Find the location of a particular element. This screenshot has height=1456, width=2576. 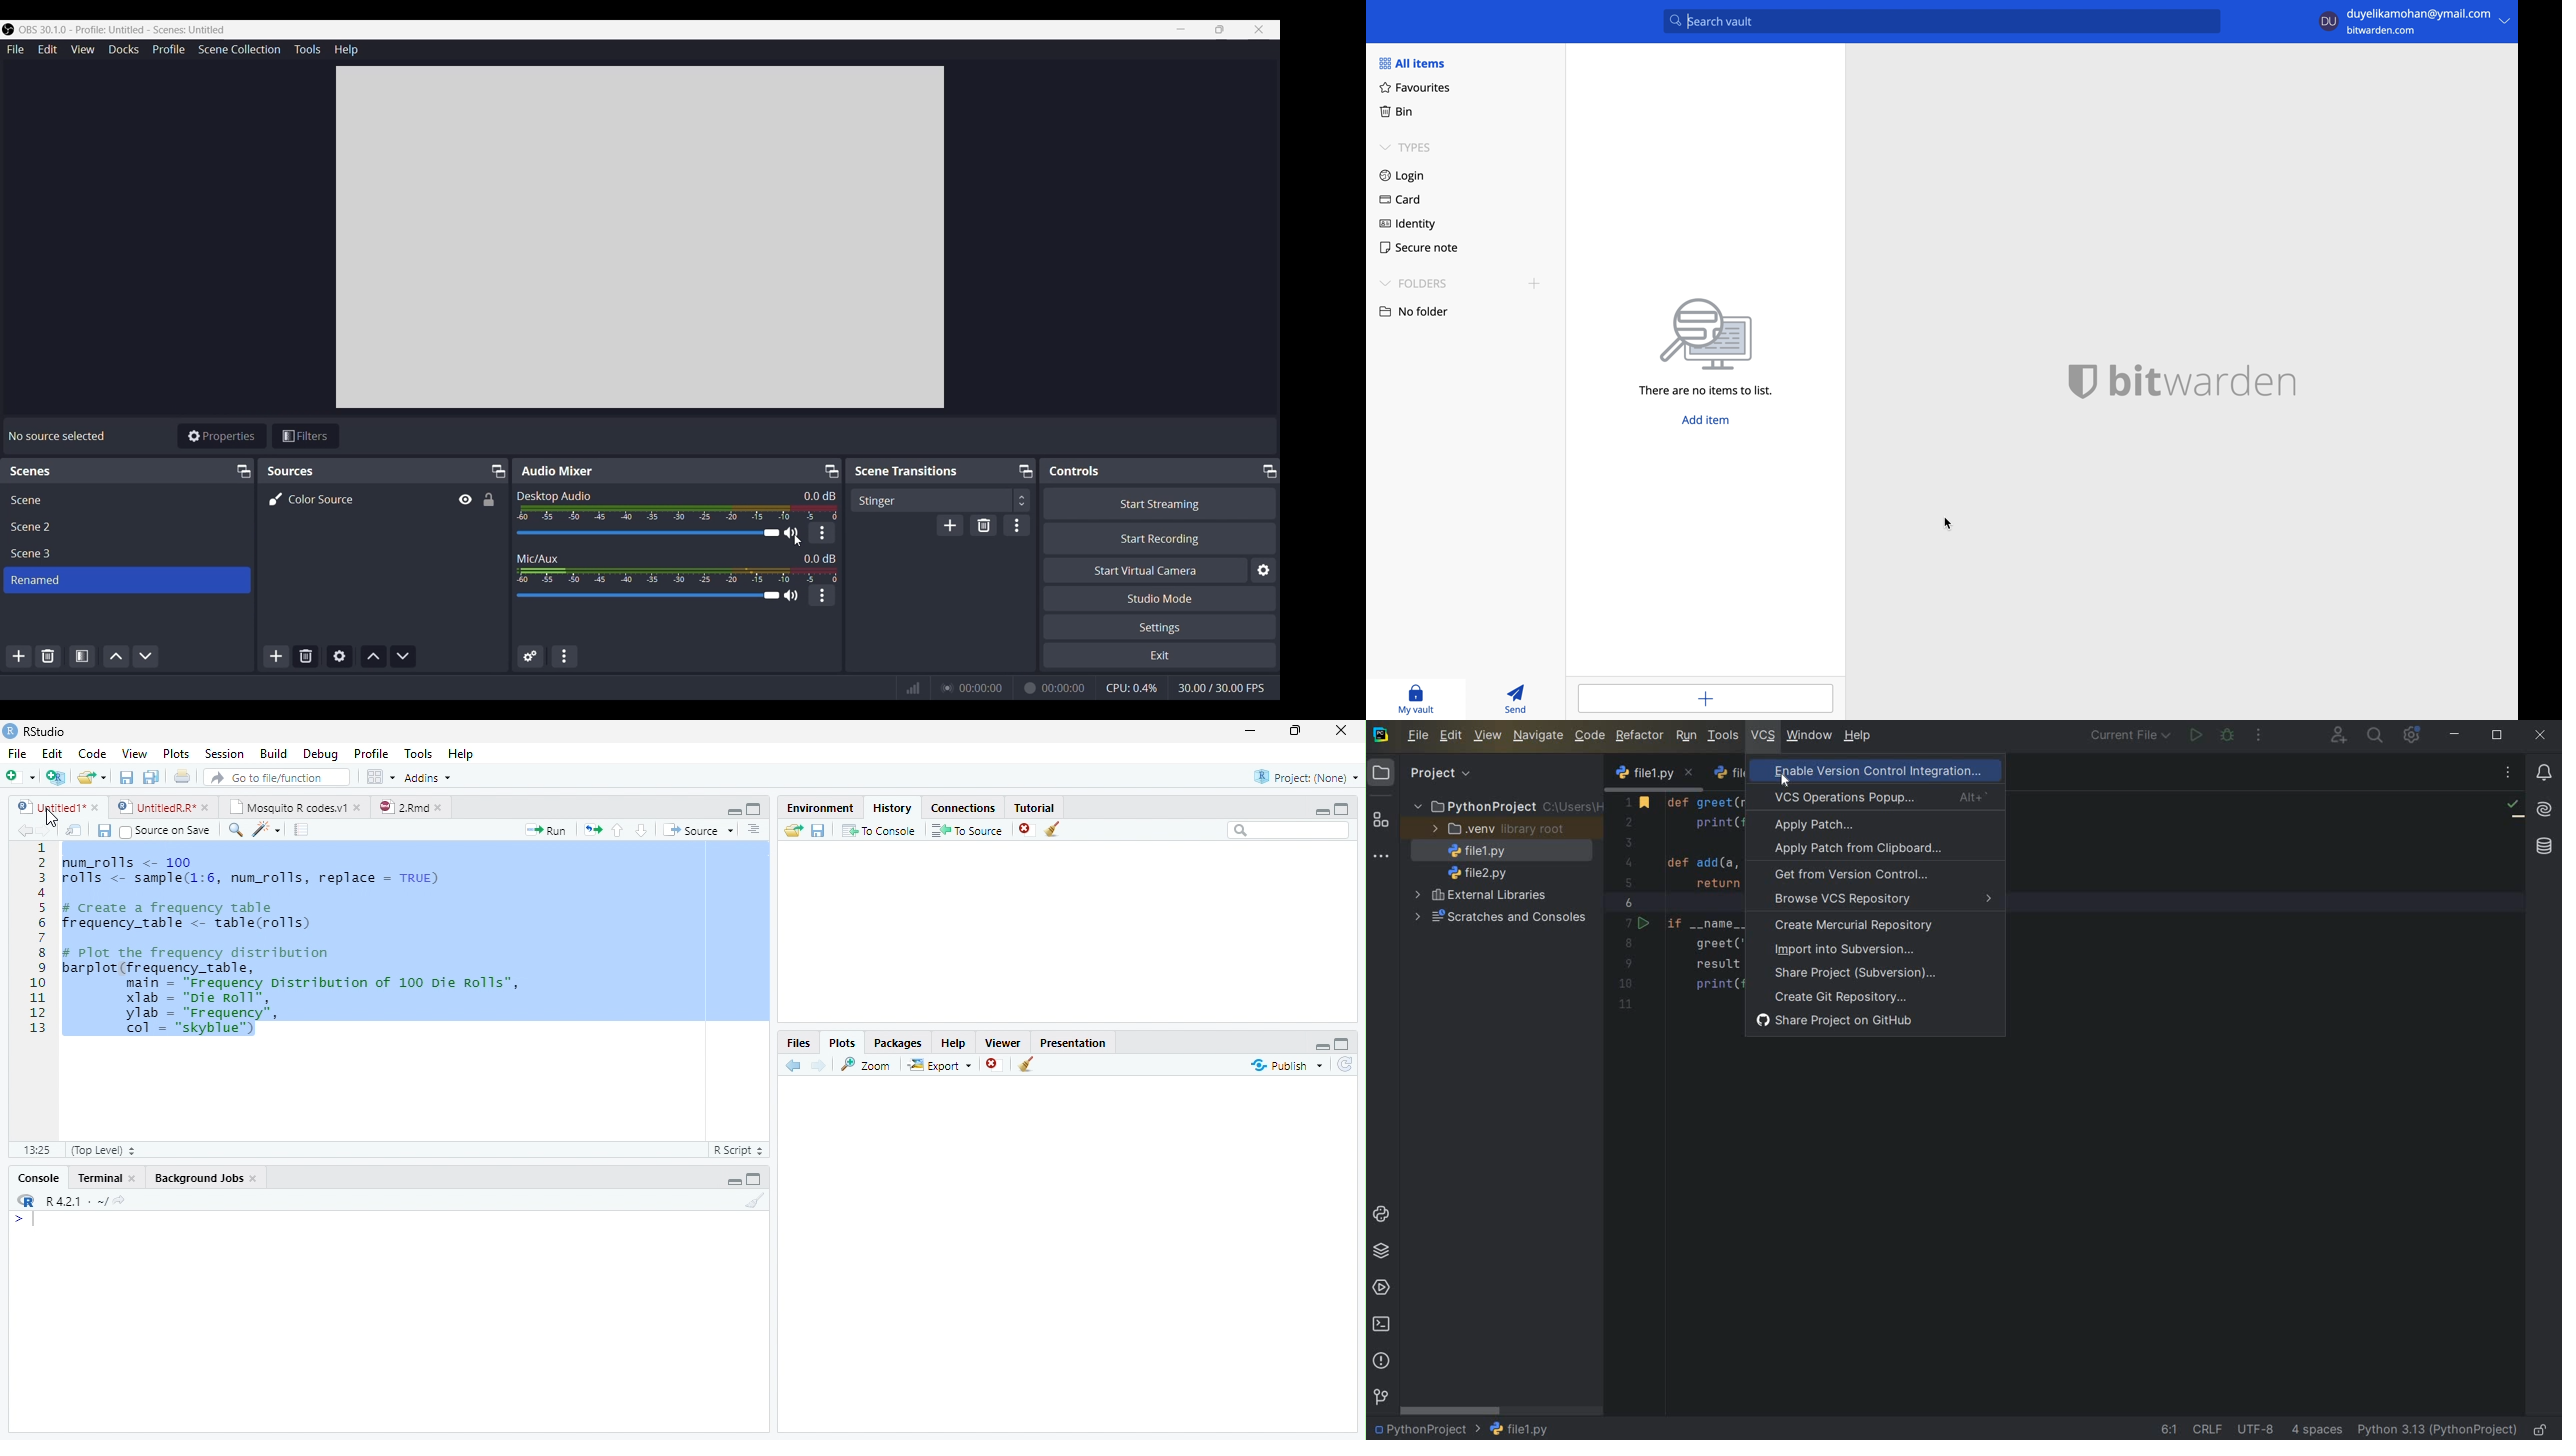

Edit is located at coordinates (53, 751).